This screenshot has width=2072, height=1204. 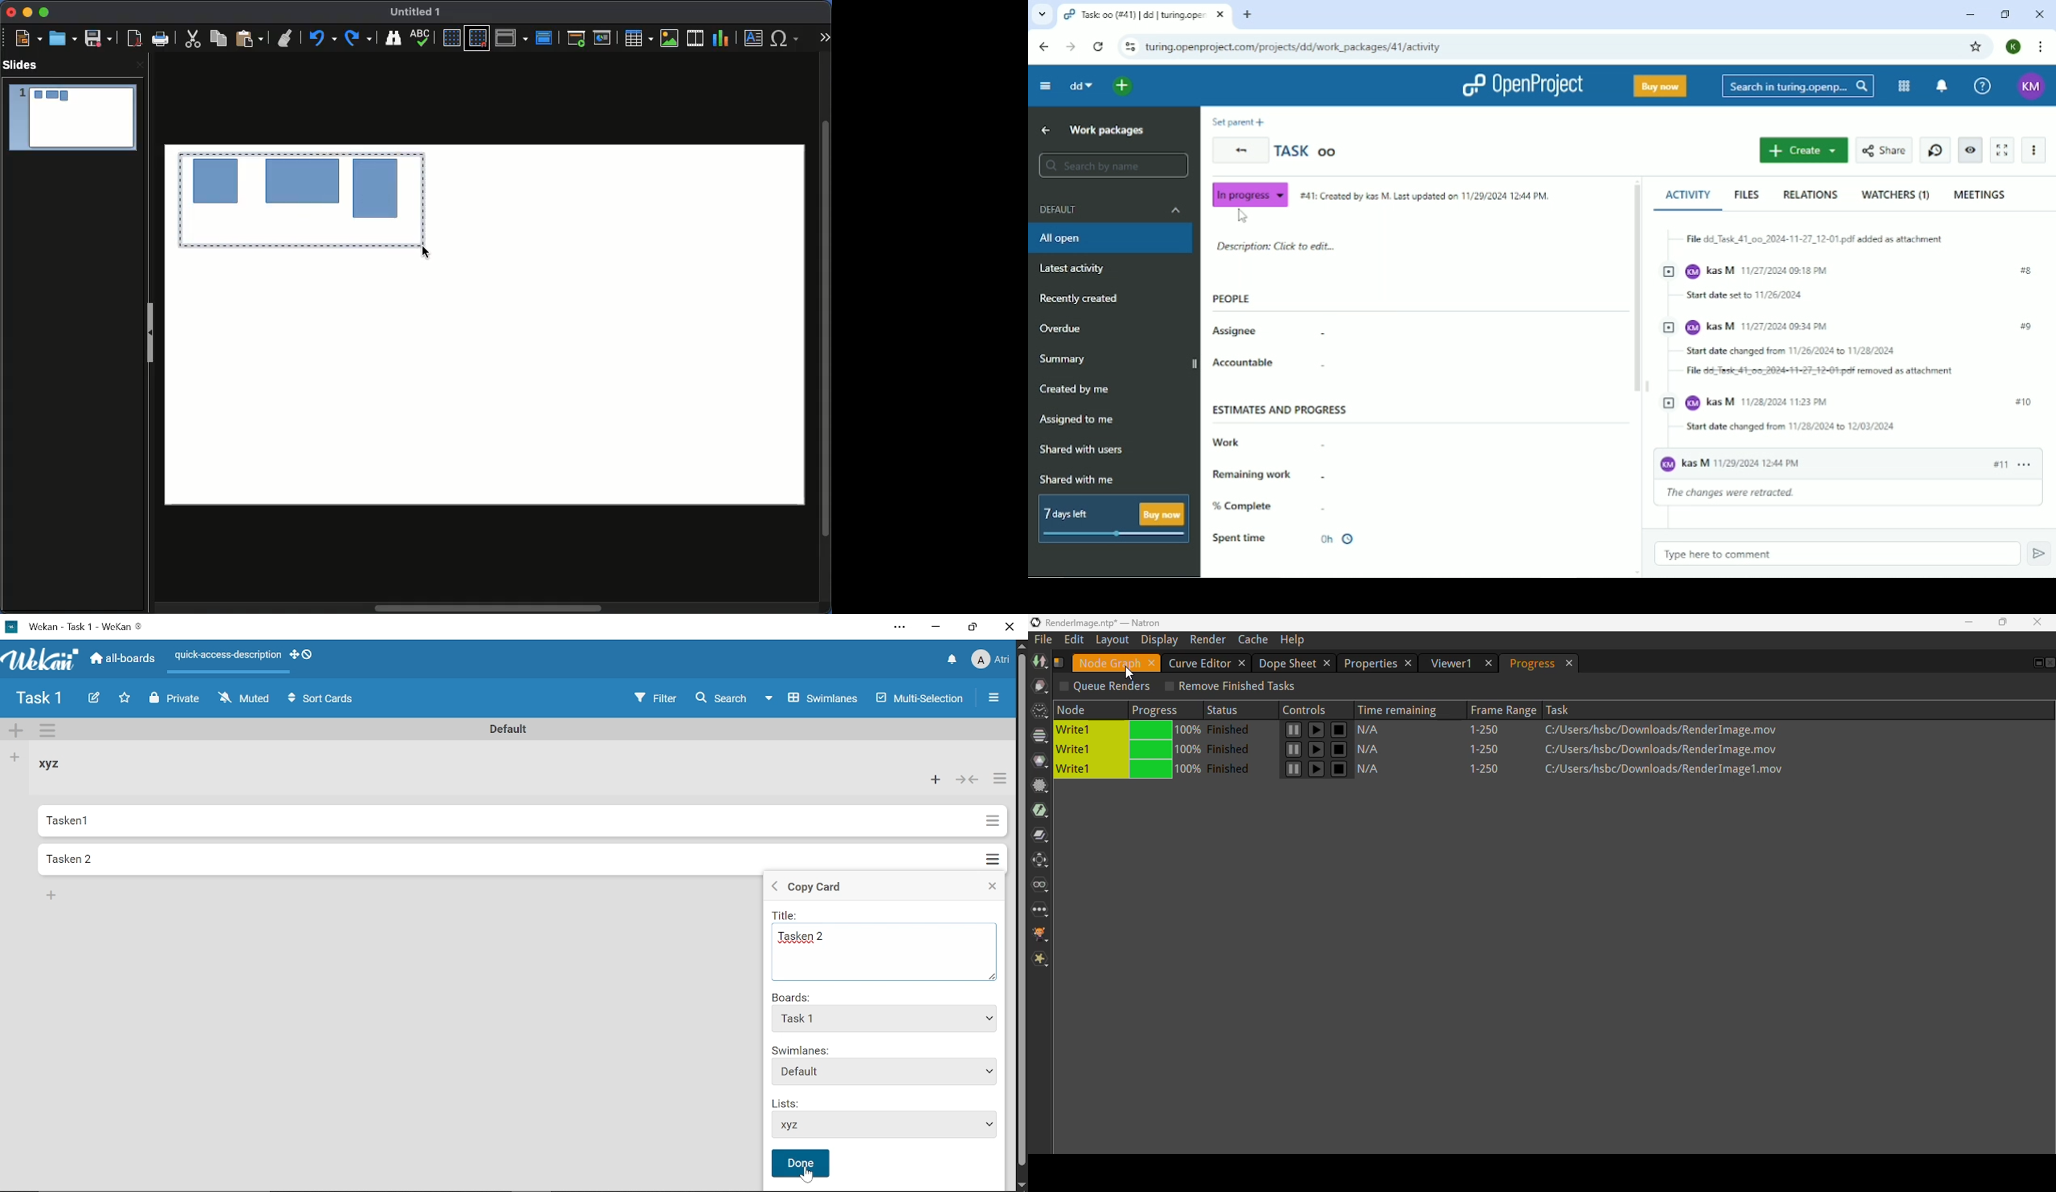 I want to click on Activate zen mode, so click(x=2004, y=150).